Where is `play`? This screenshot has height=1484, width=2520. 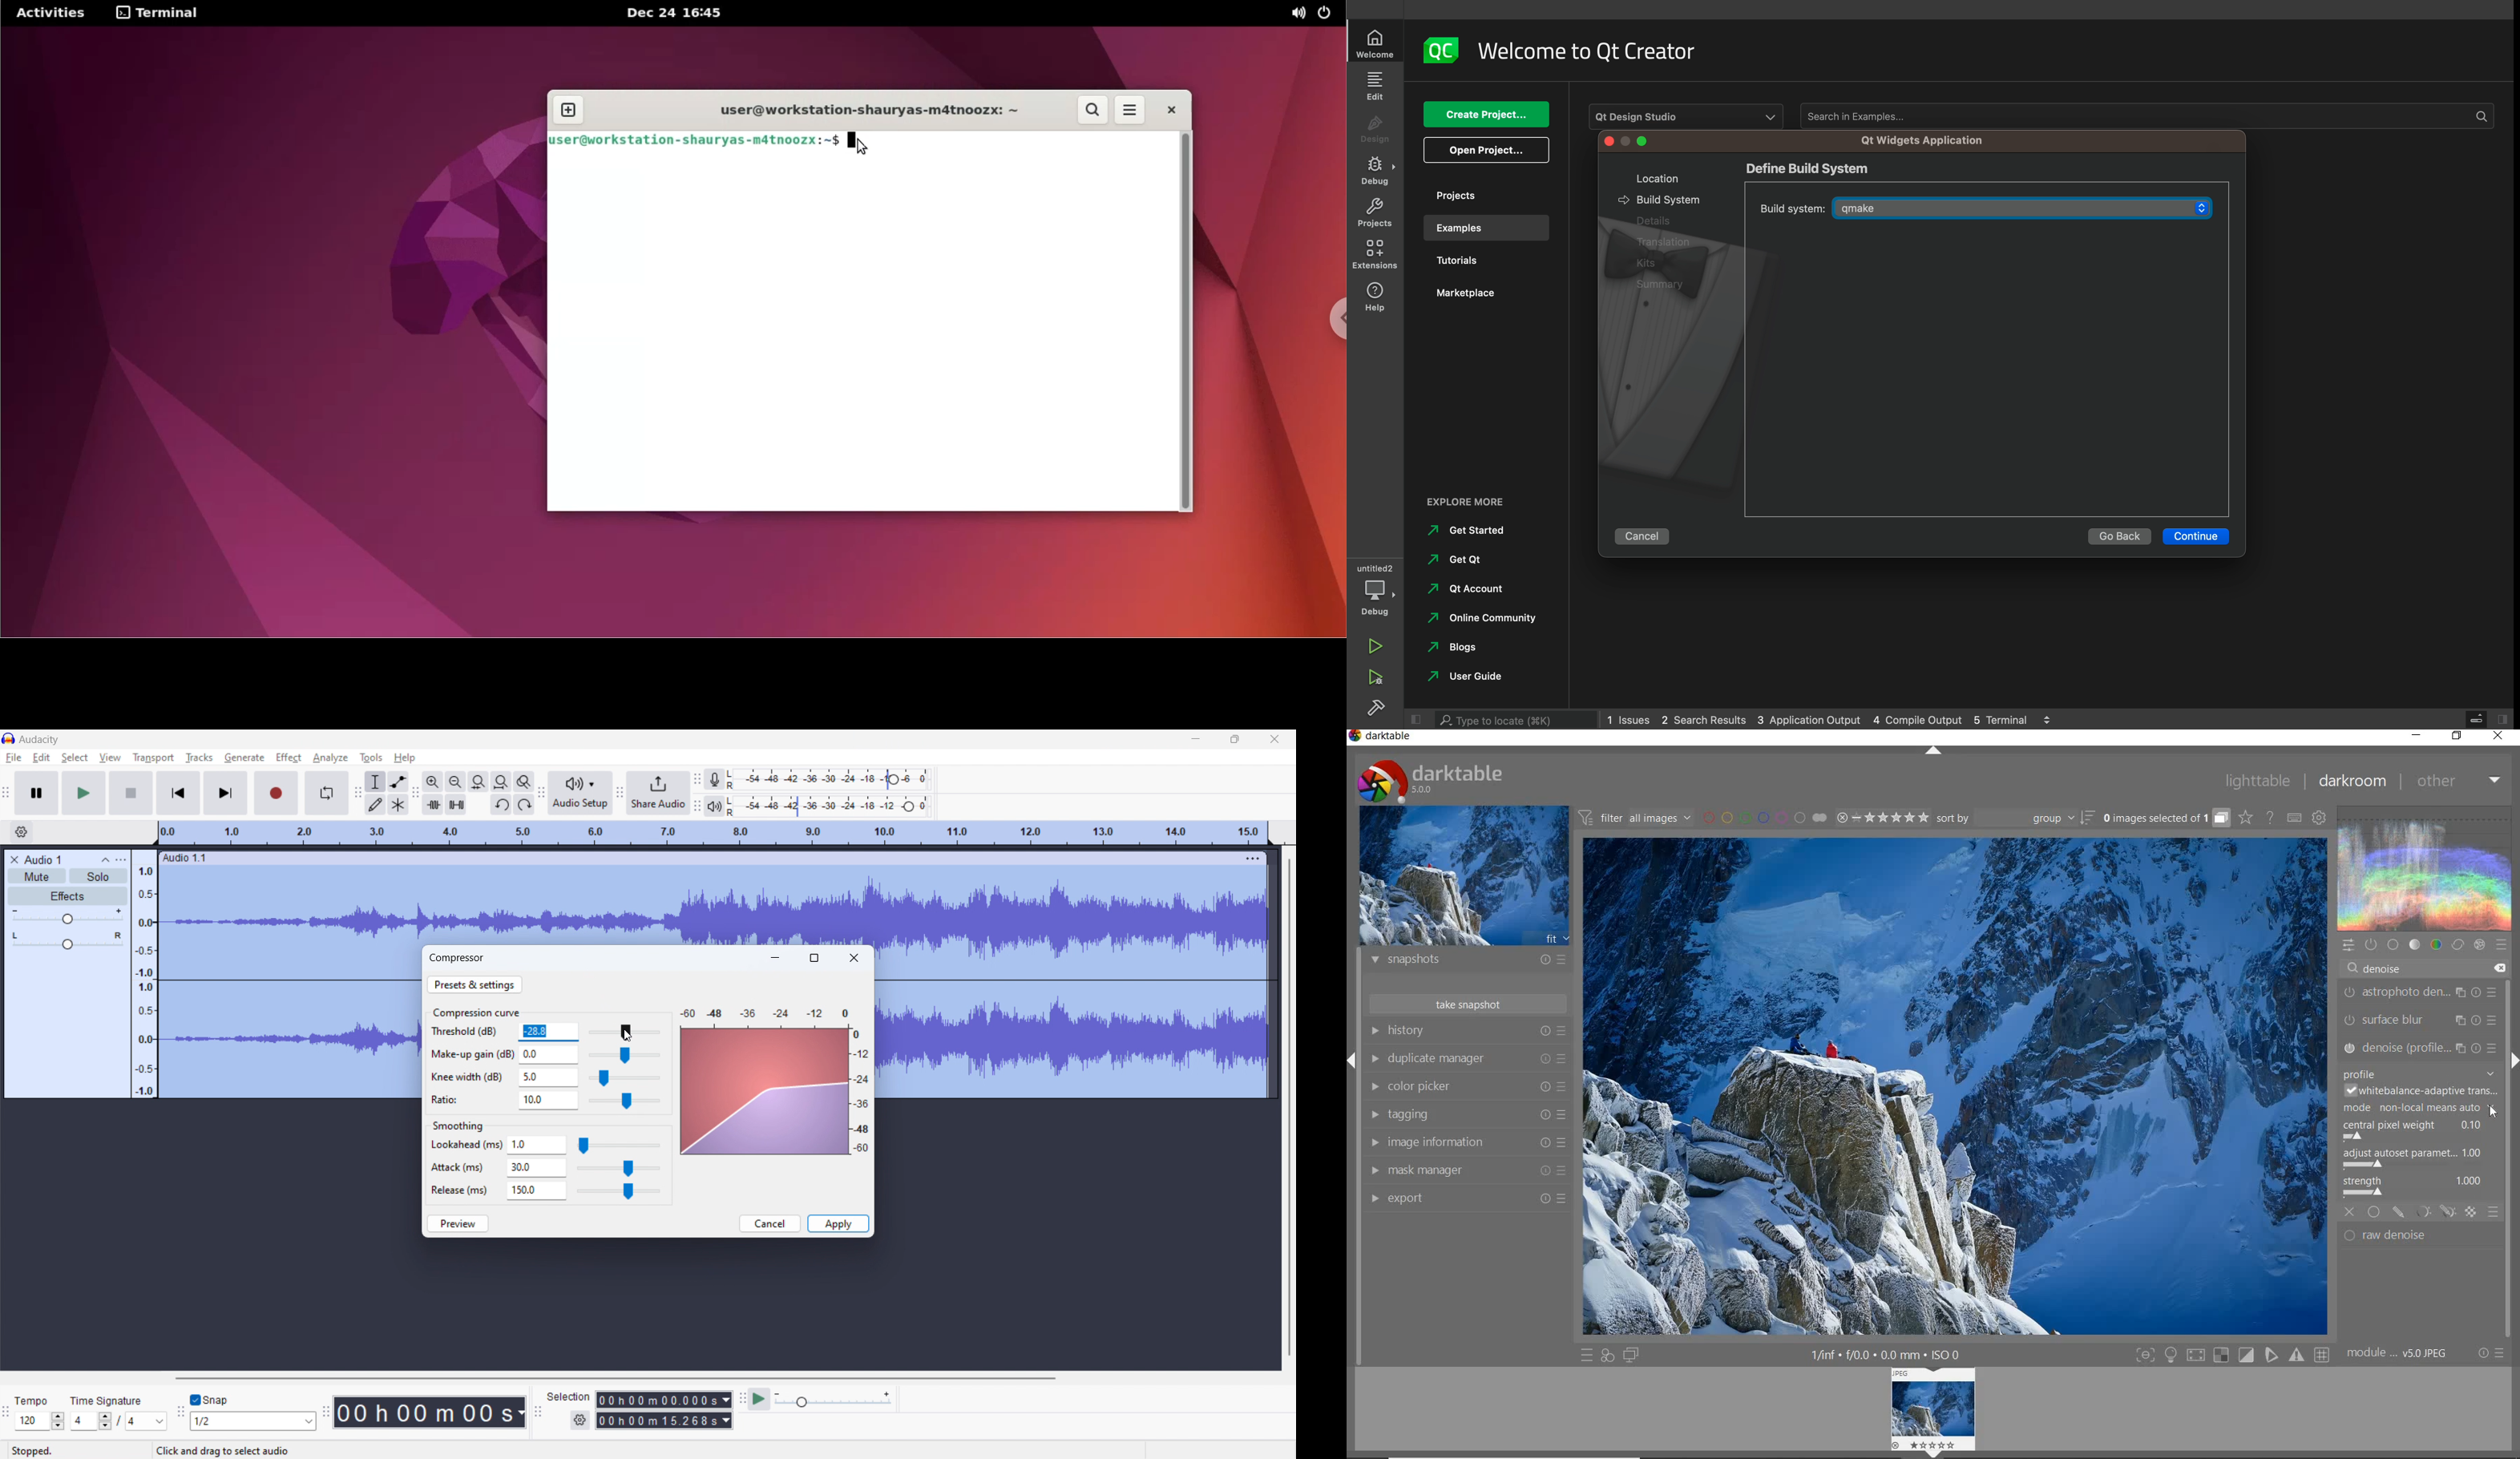
play is located at coordinates (84, 793).